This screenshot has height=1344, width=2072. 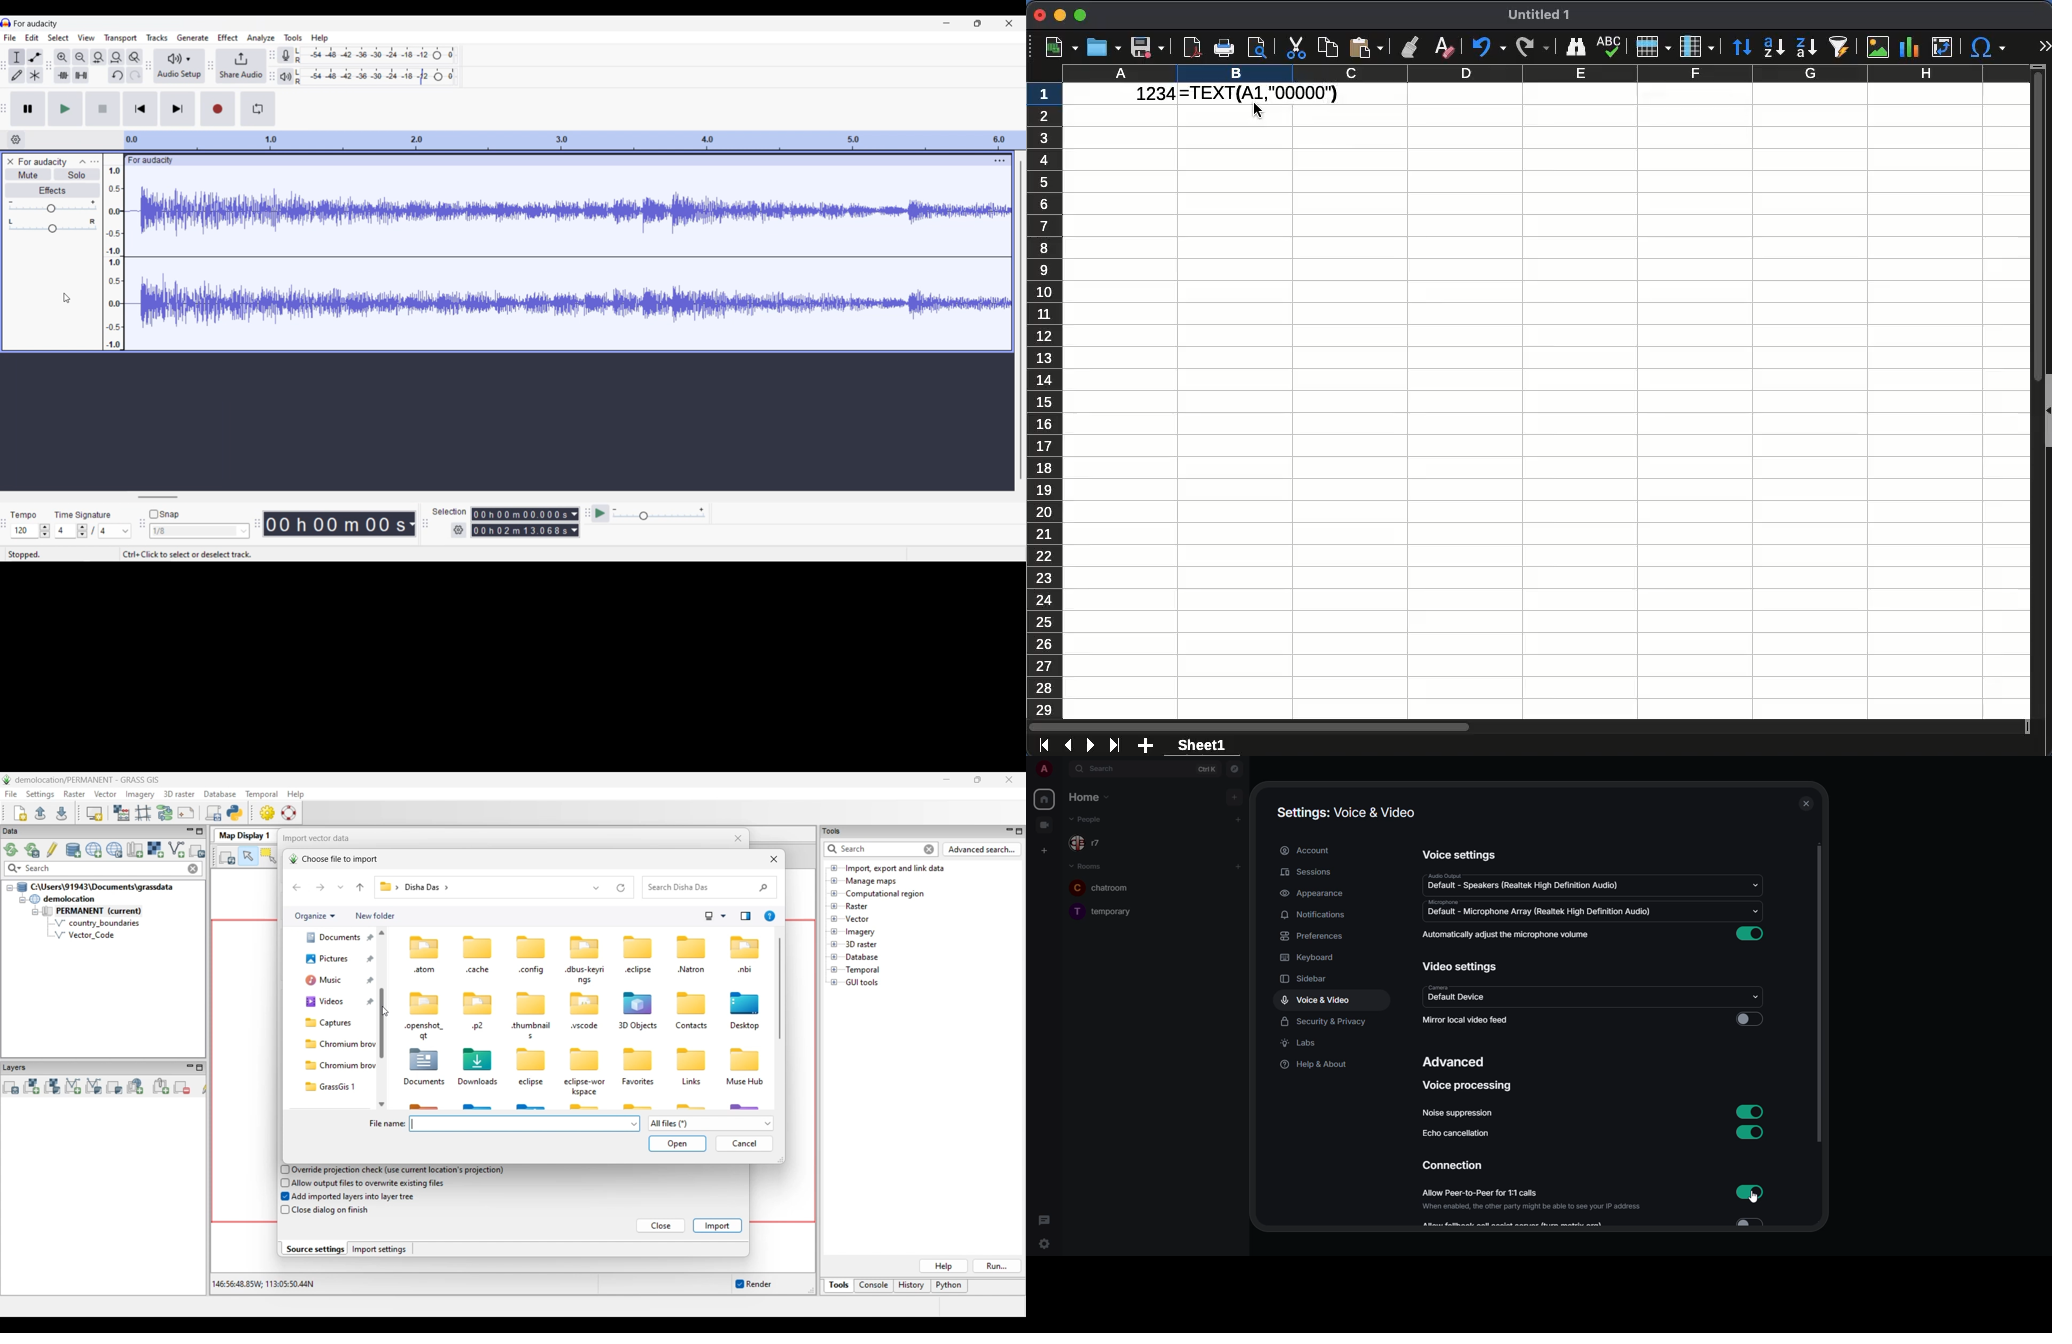 What do you see at coordinates (1332, 1021) in the screenshot?
I see `security & privacy` at bounding box center [1332, 1021].